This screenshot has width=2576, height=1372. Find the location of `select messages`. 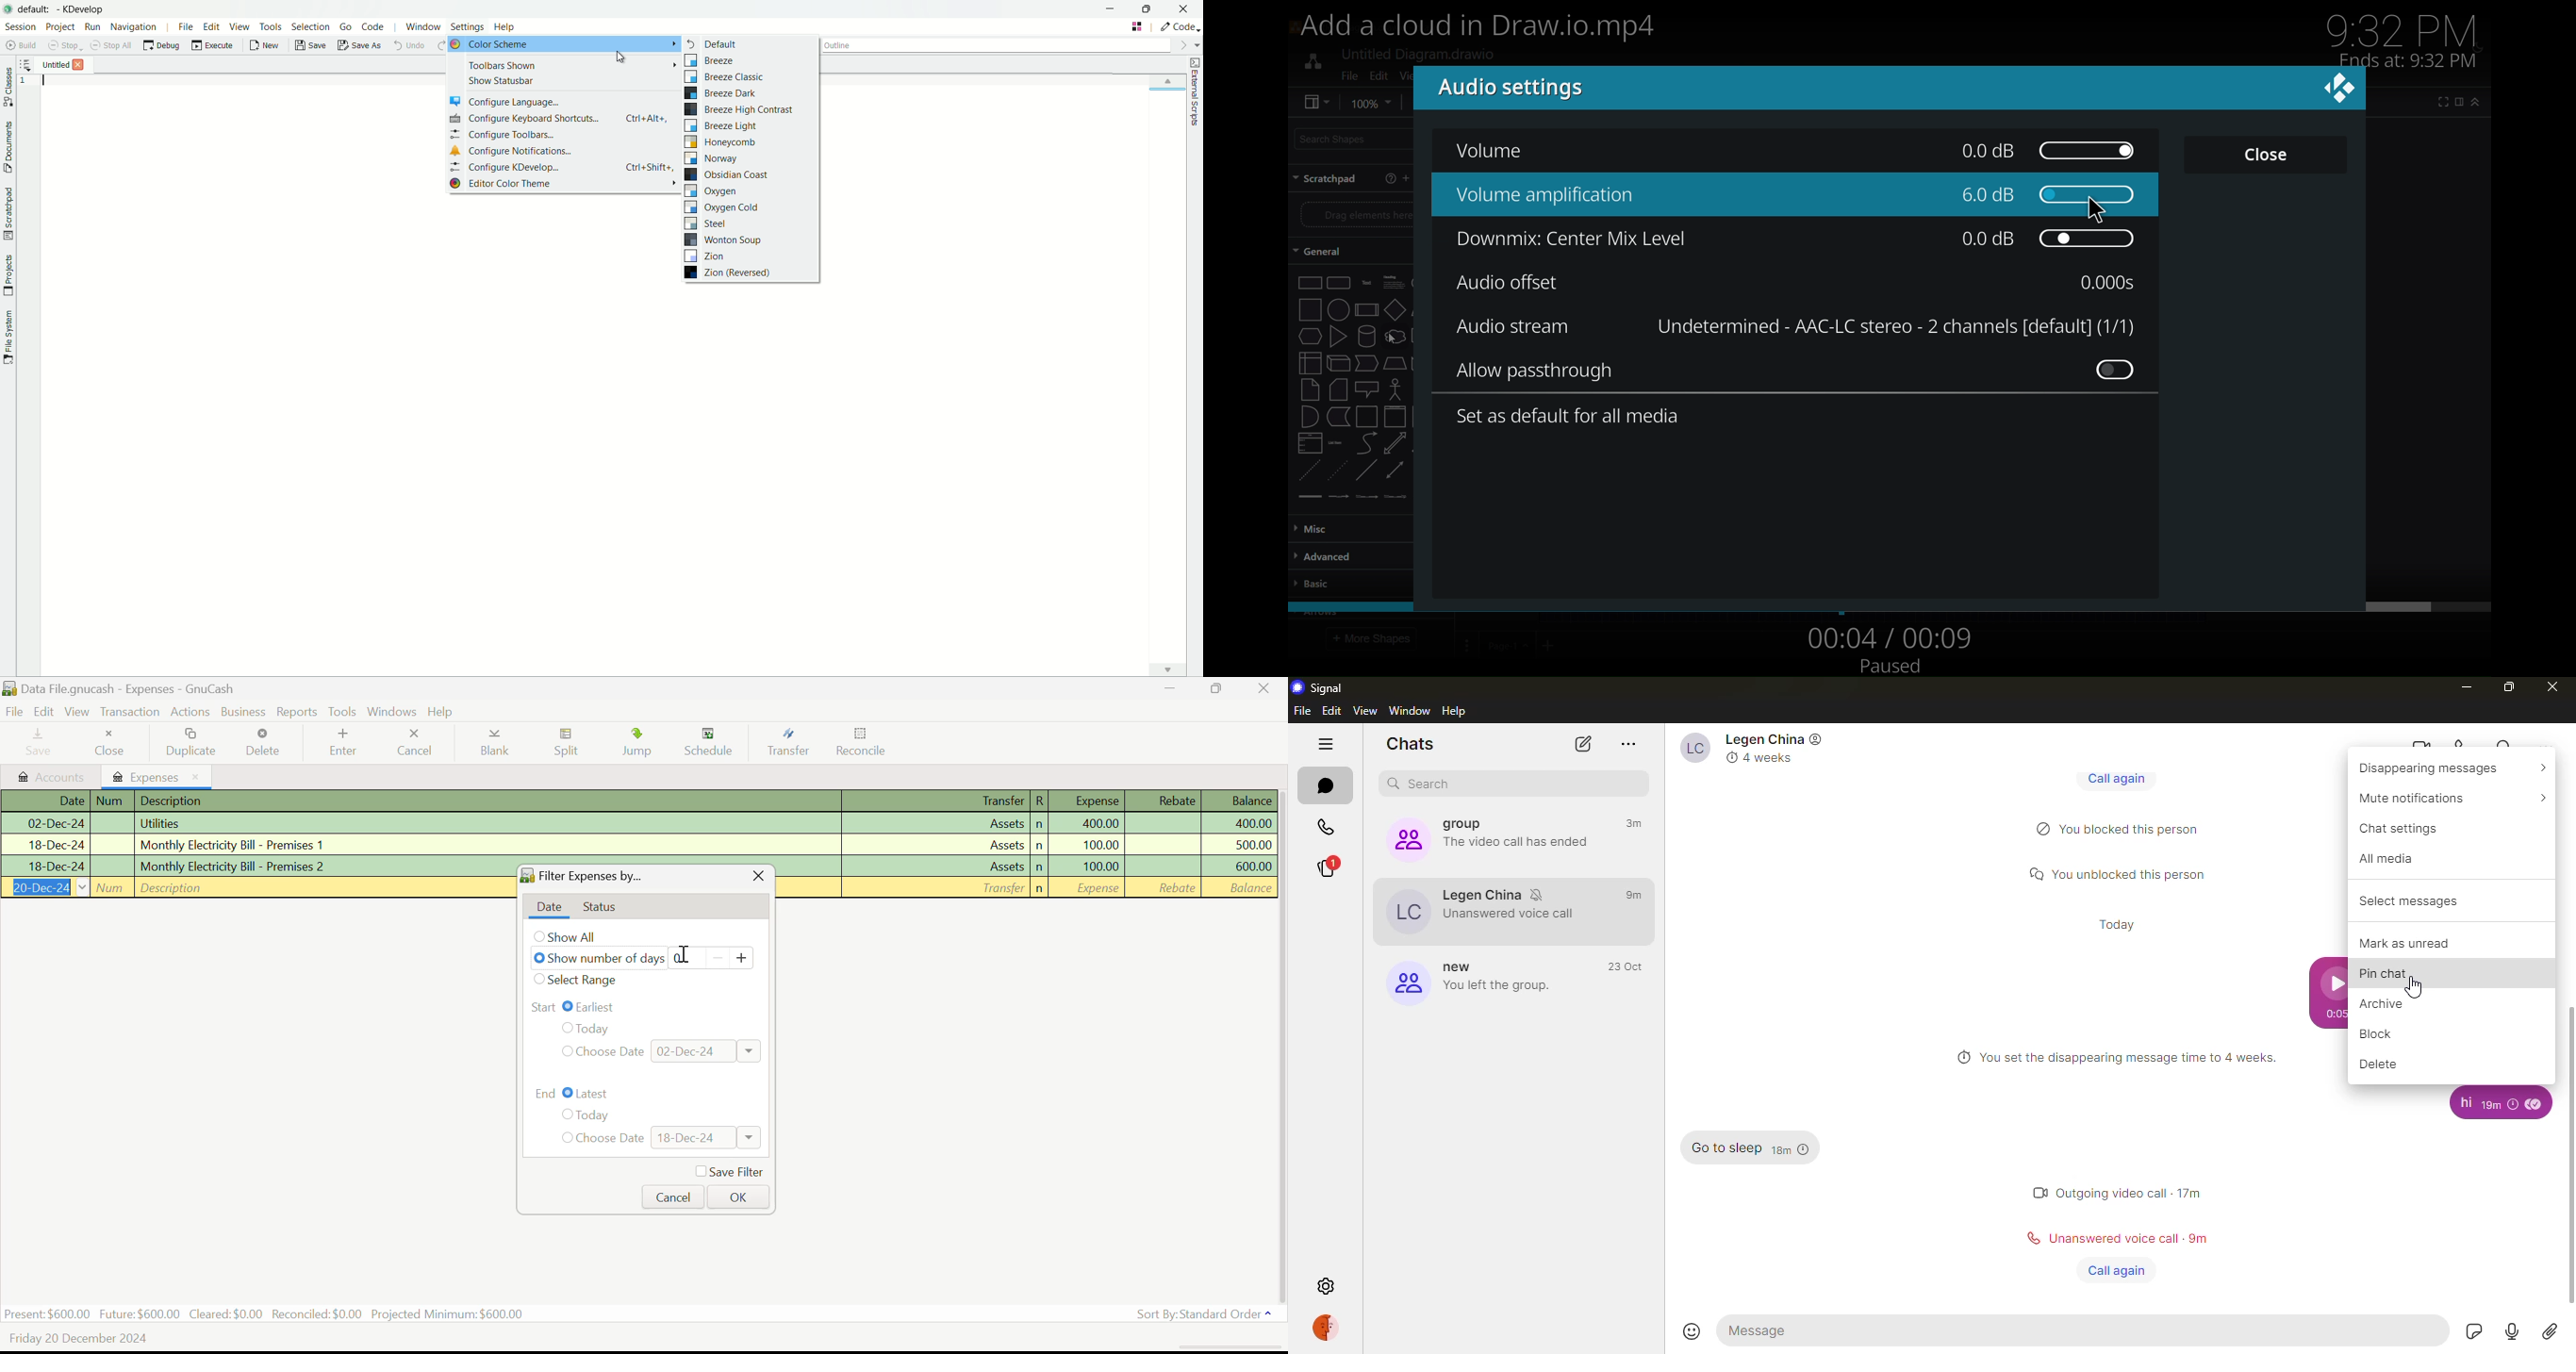

select messages is located at coordinates (2410, 902).